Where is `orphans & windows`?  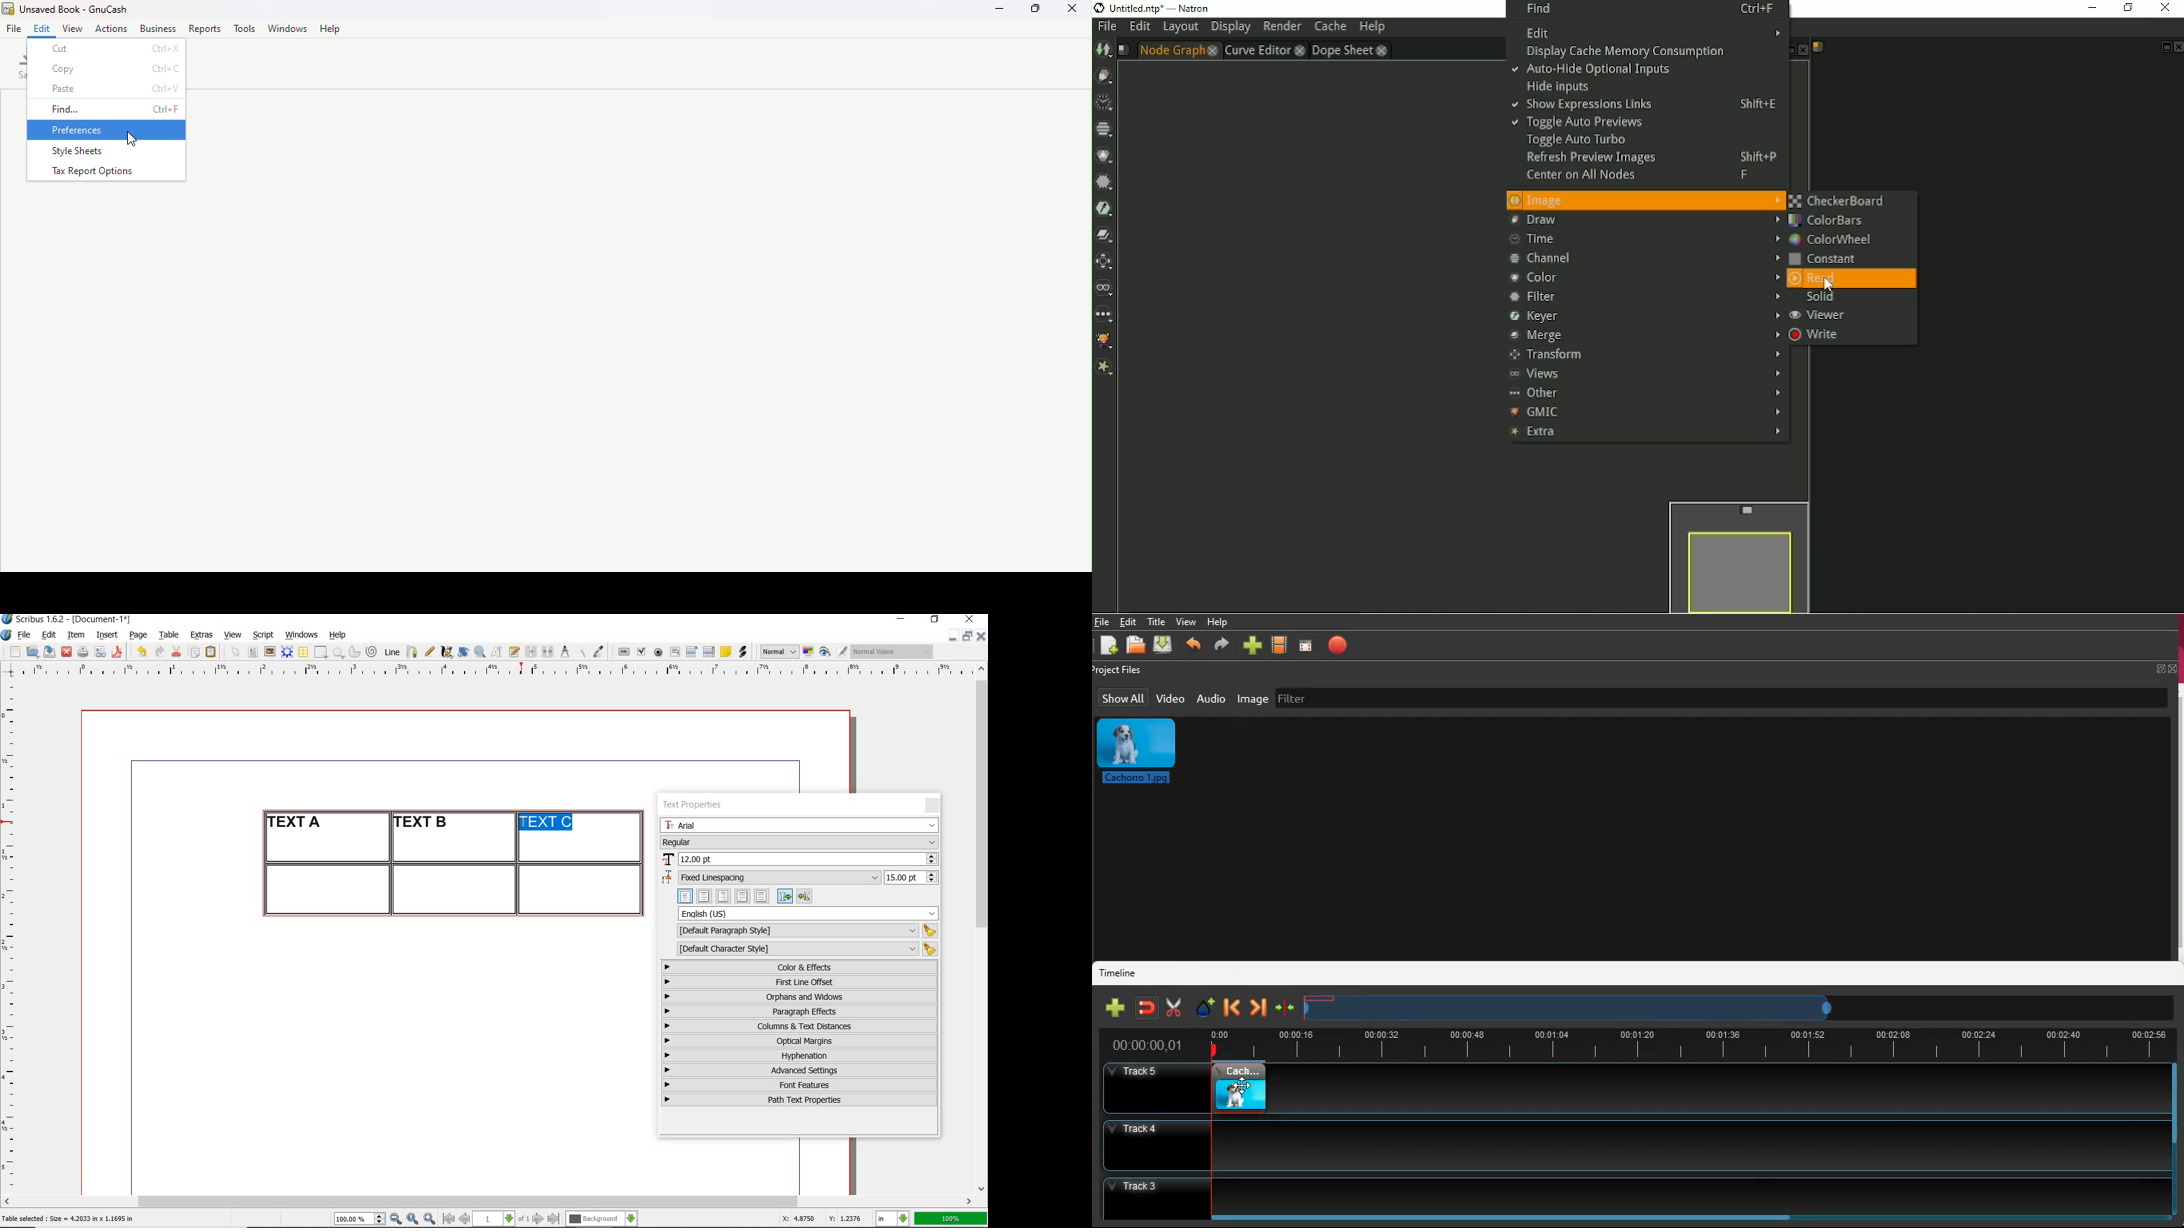
orphans & windows is located at coordinates (798, 997).